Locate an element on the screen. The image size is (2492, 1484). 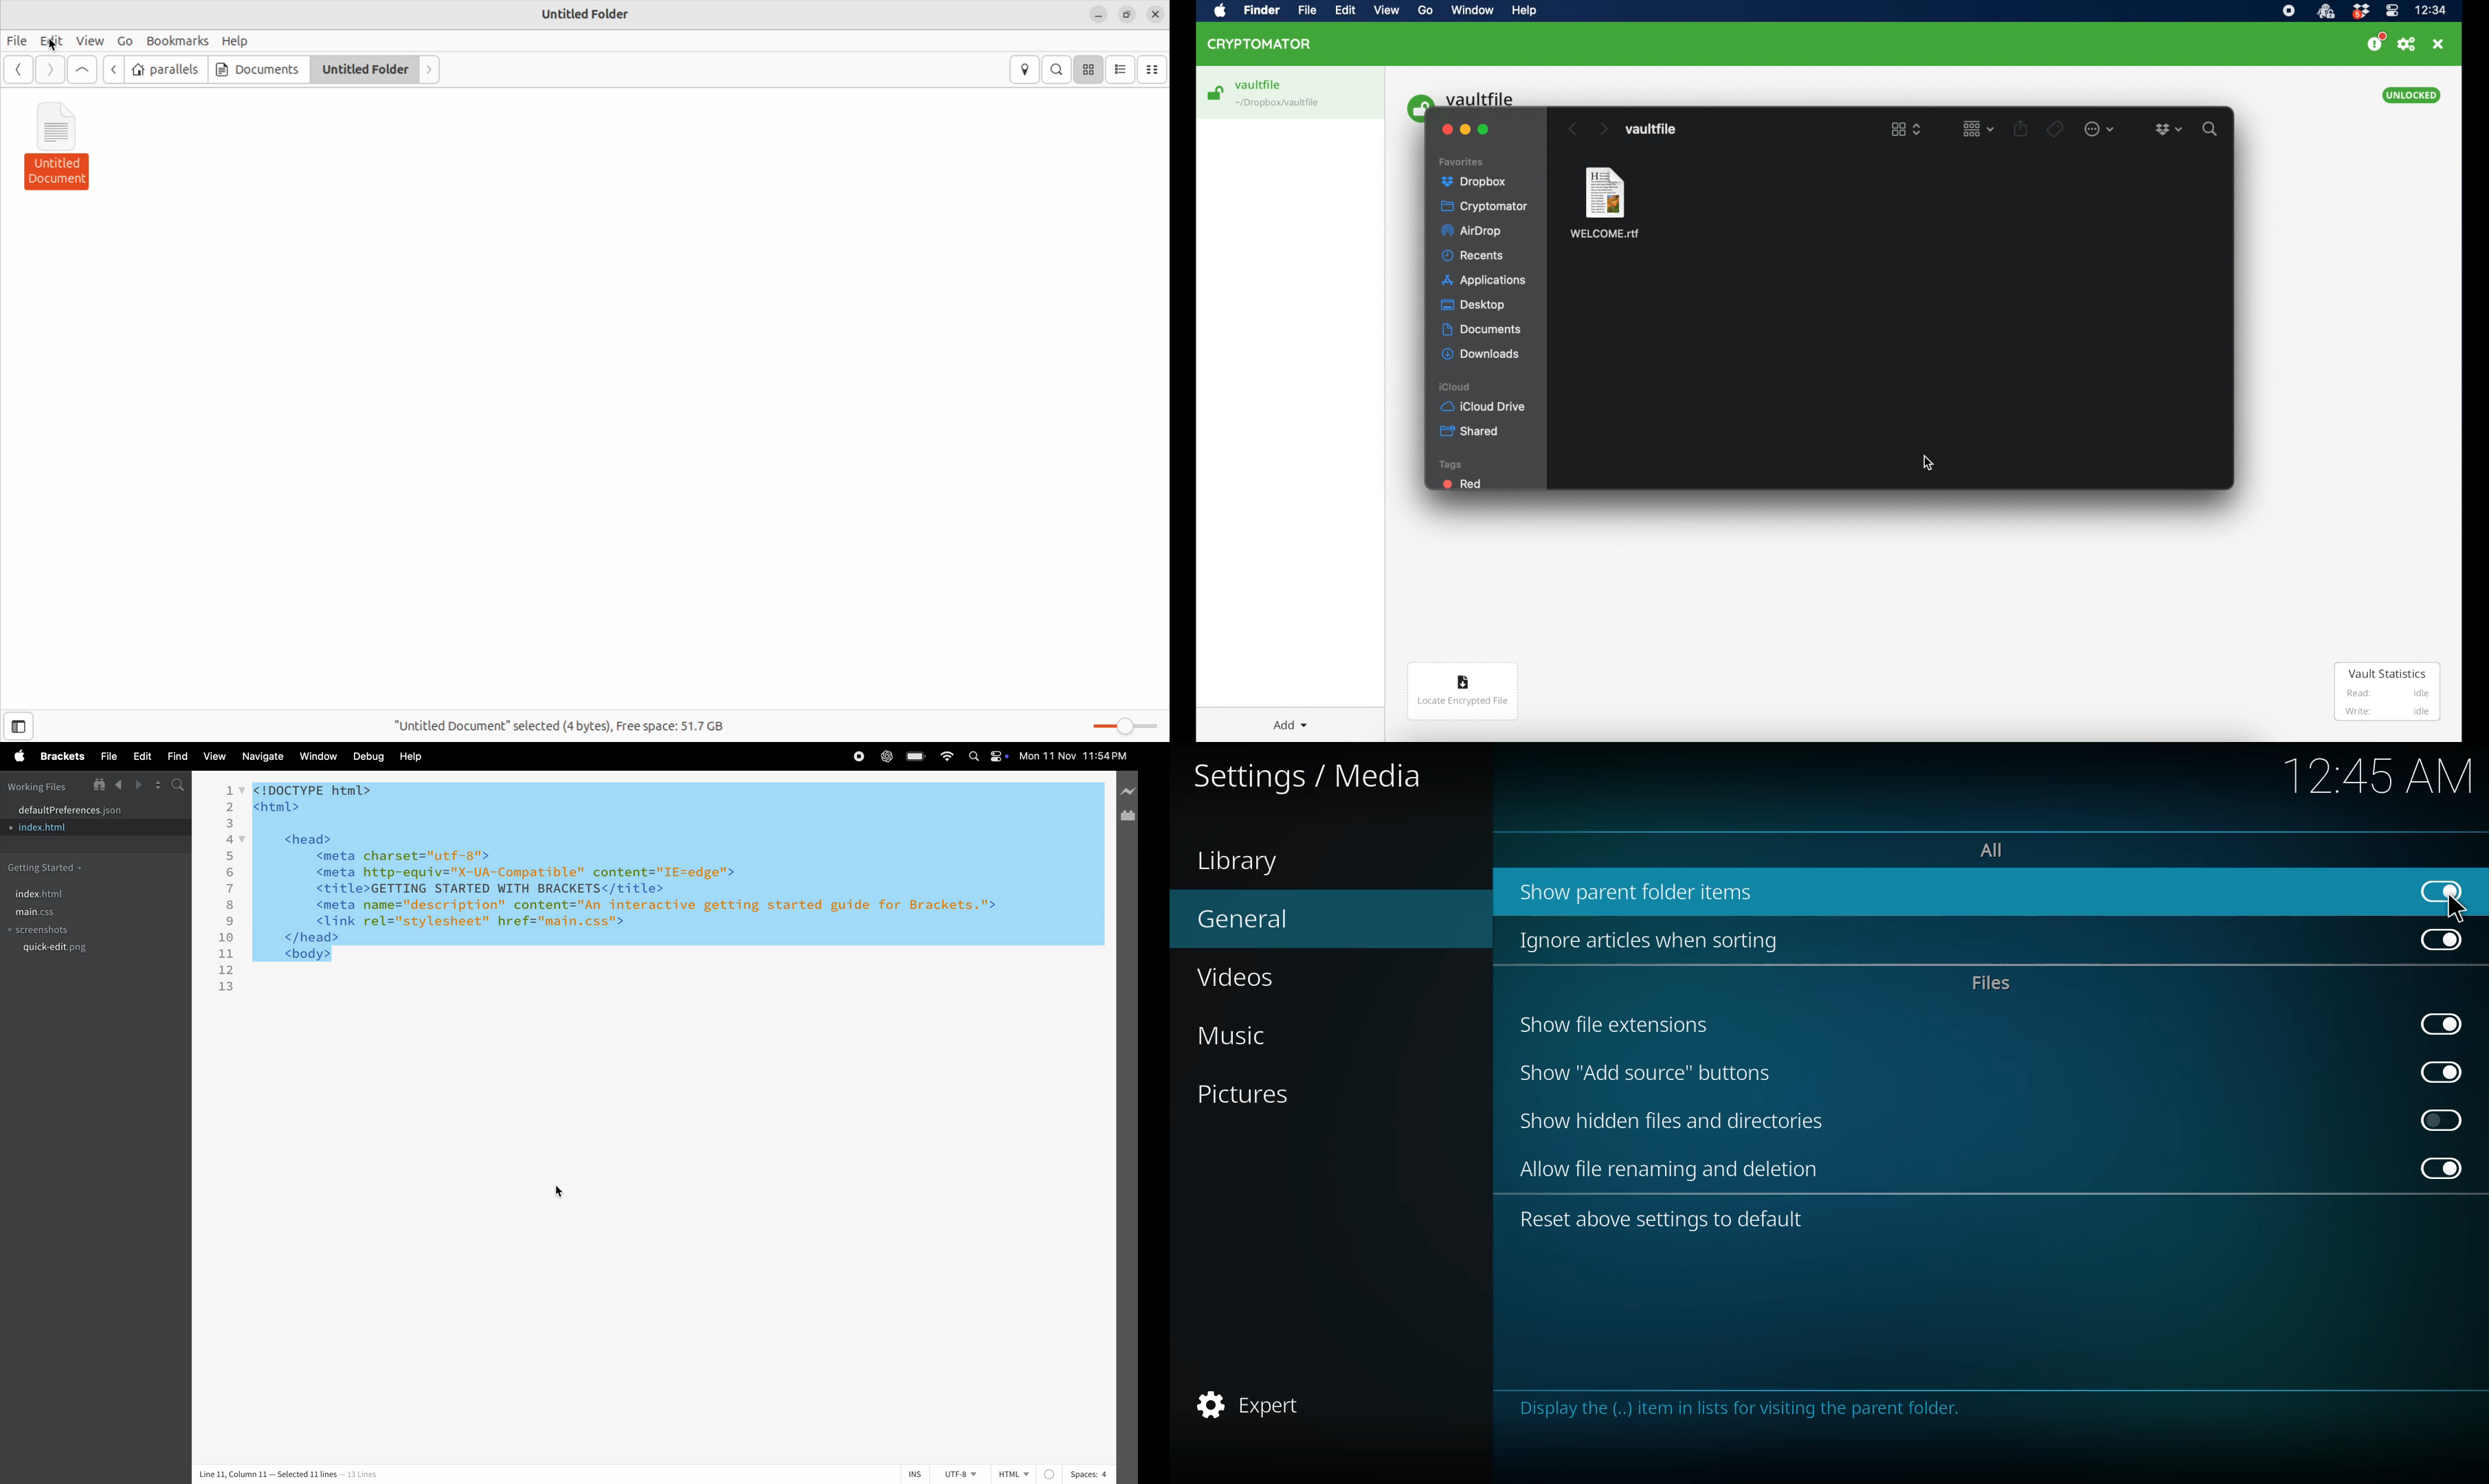
chatgpt is located at coordinates (887, 756).